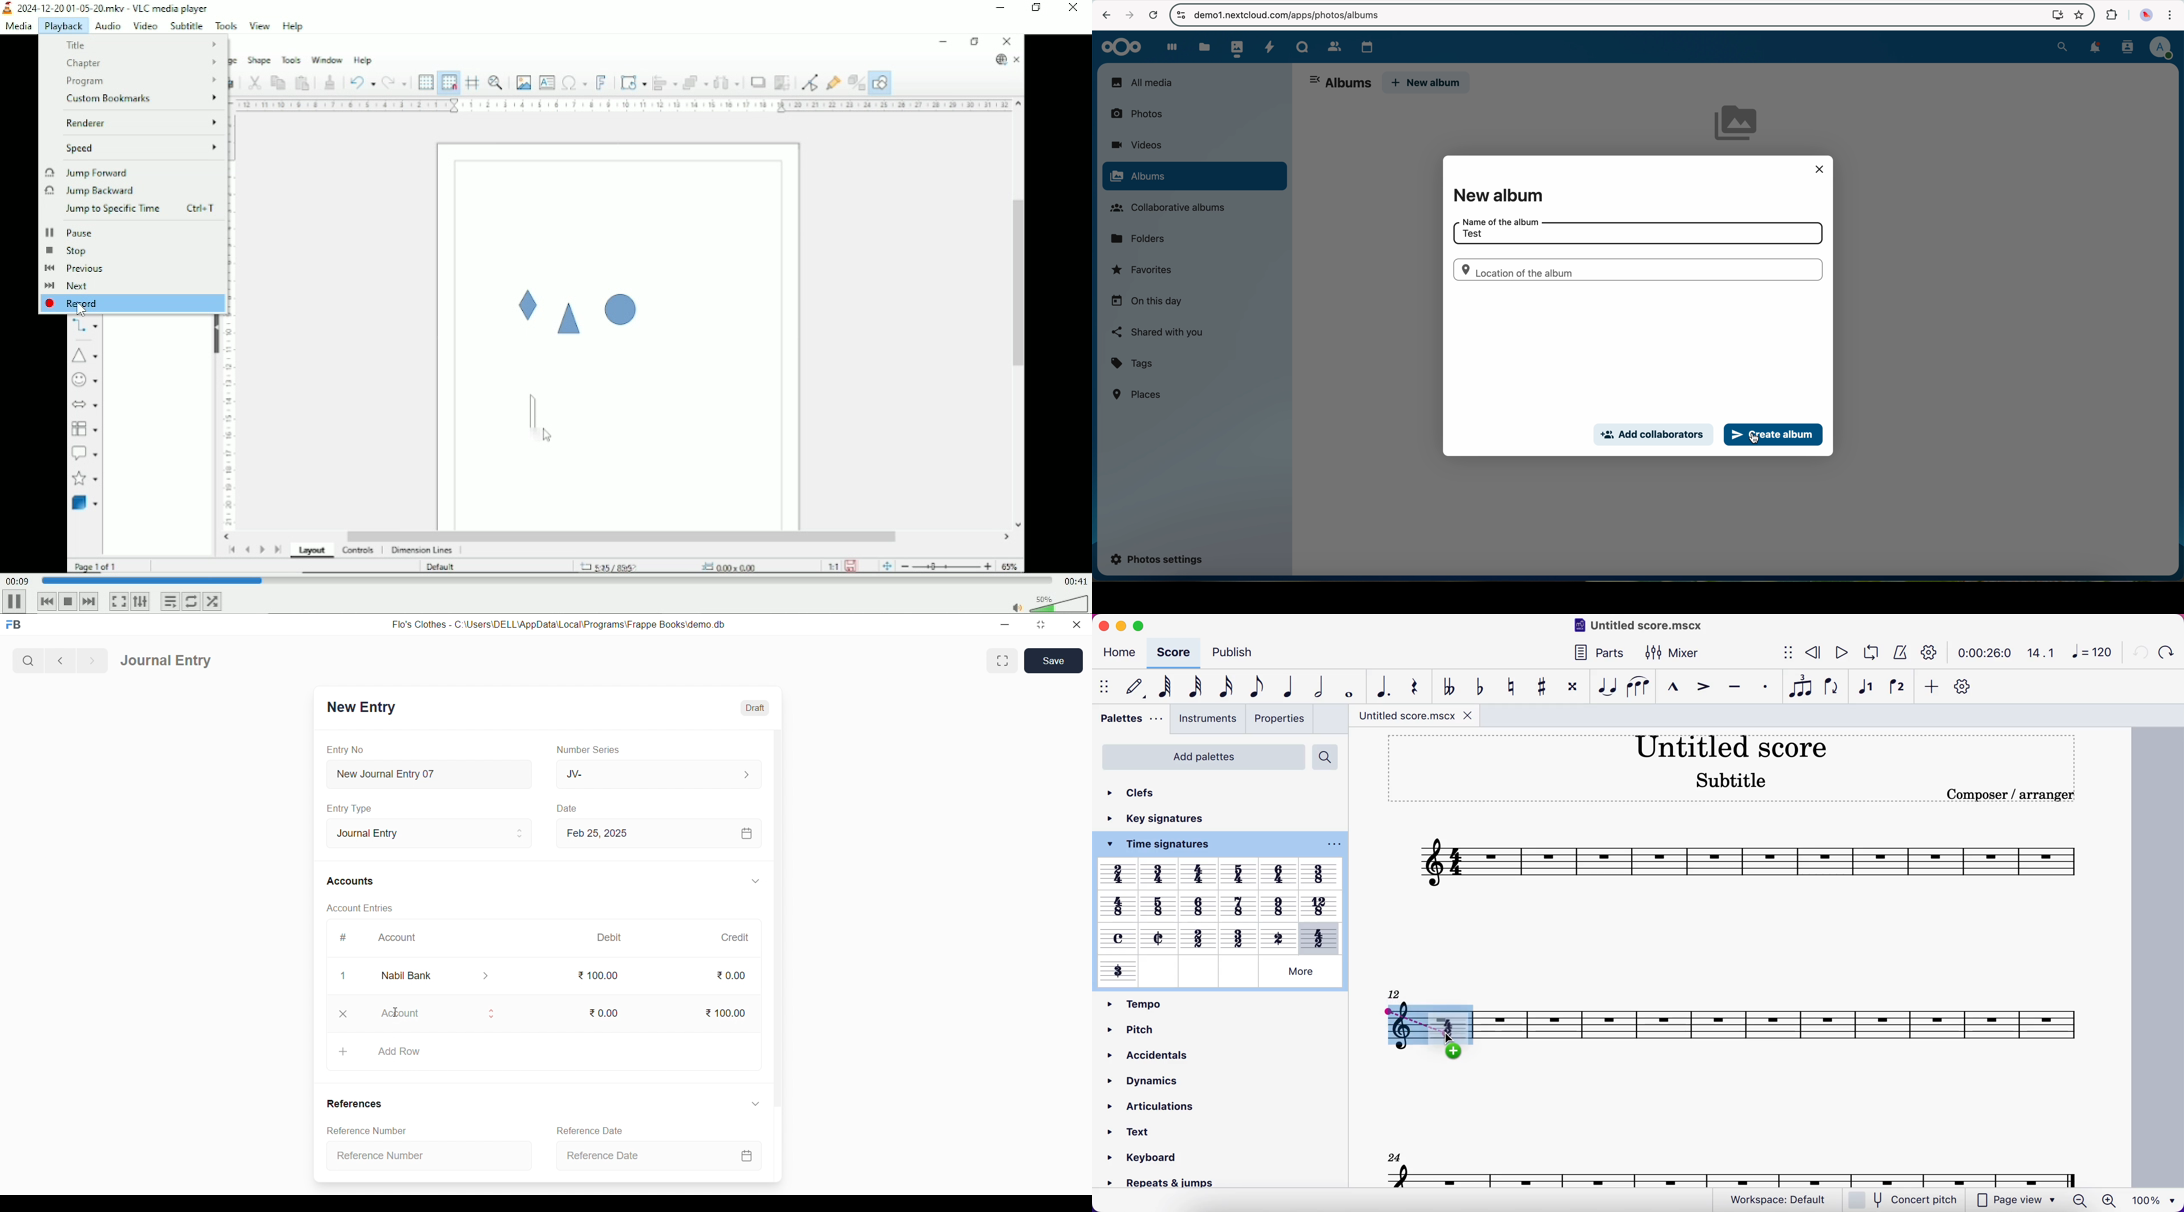 This screenshot has height=1232, width=2184. What do you see at coordinates (1180, 15) in the screenshot?
I see `controls` at bounding box center [1180, 15].